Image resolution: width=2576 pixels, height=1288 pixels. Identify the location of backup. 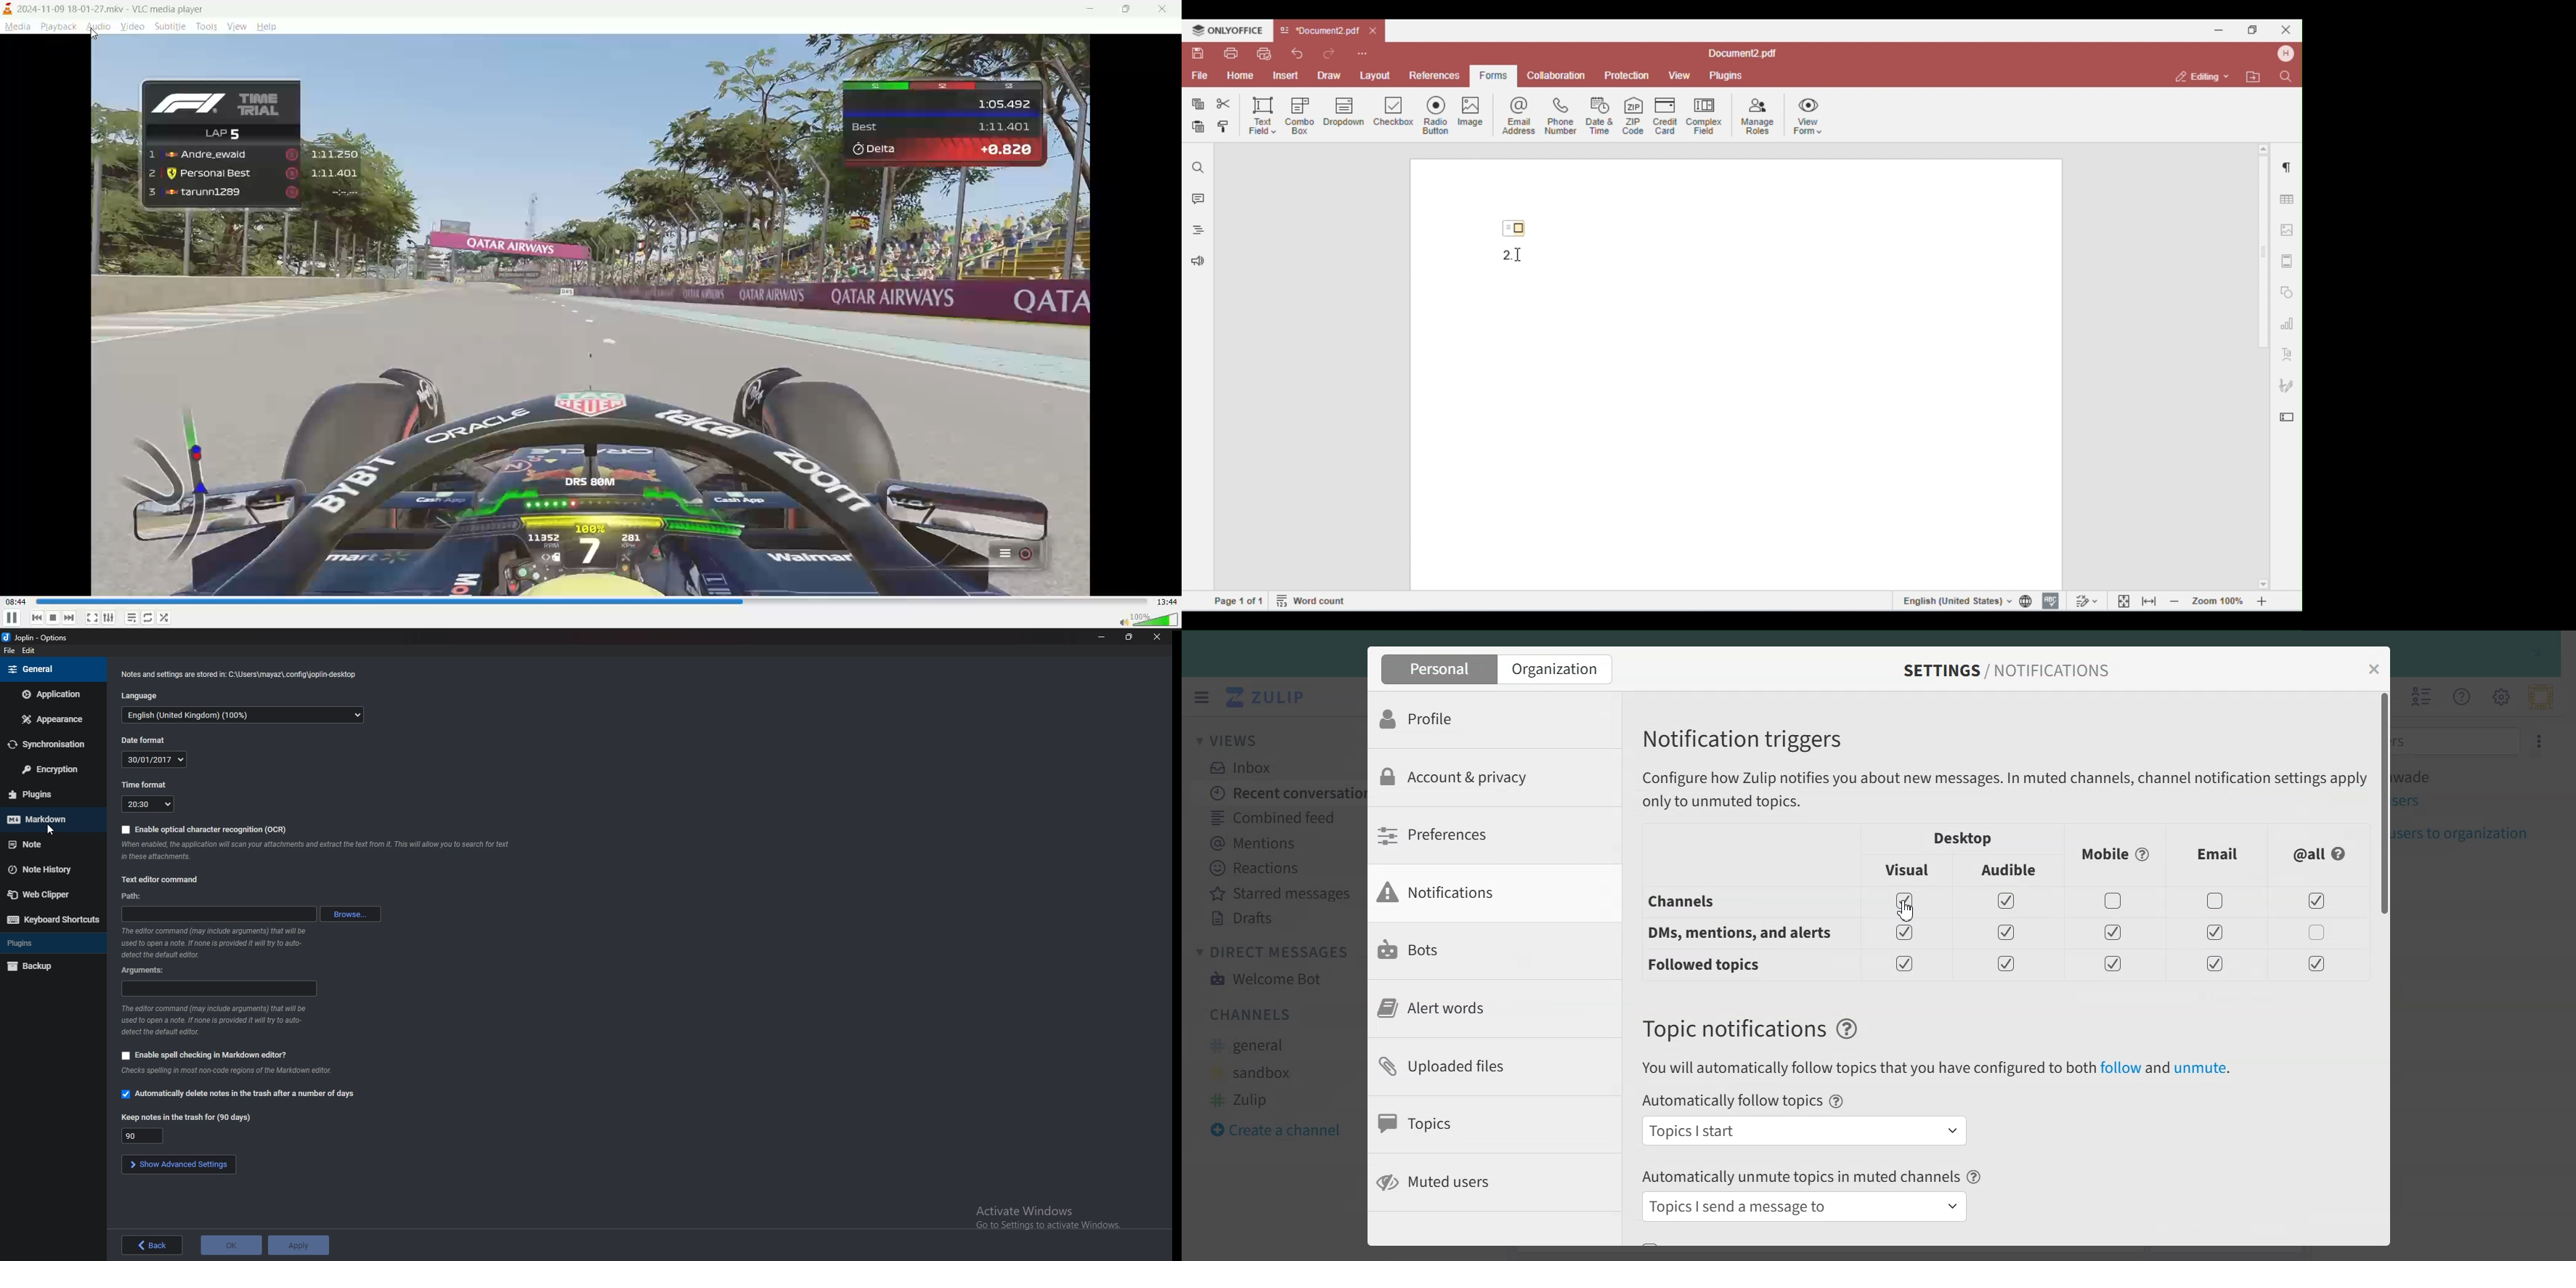
(49, 967).